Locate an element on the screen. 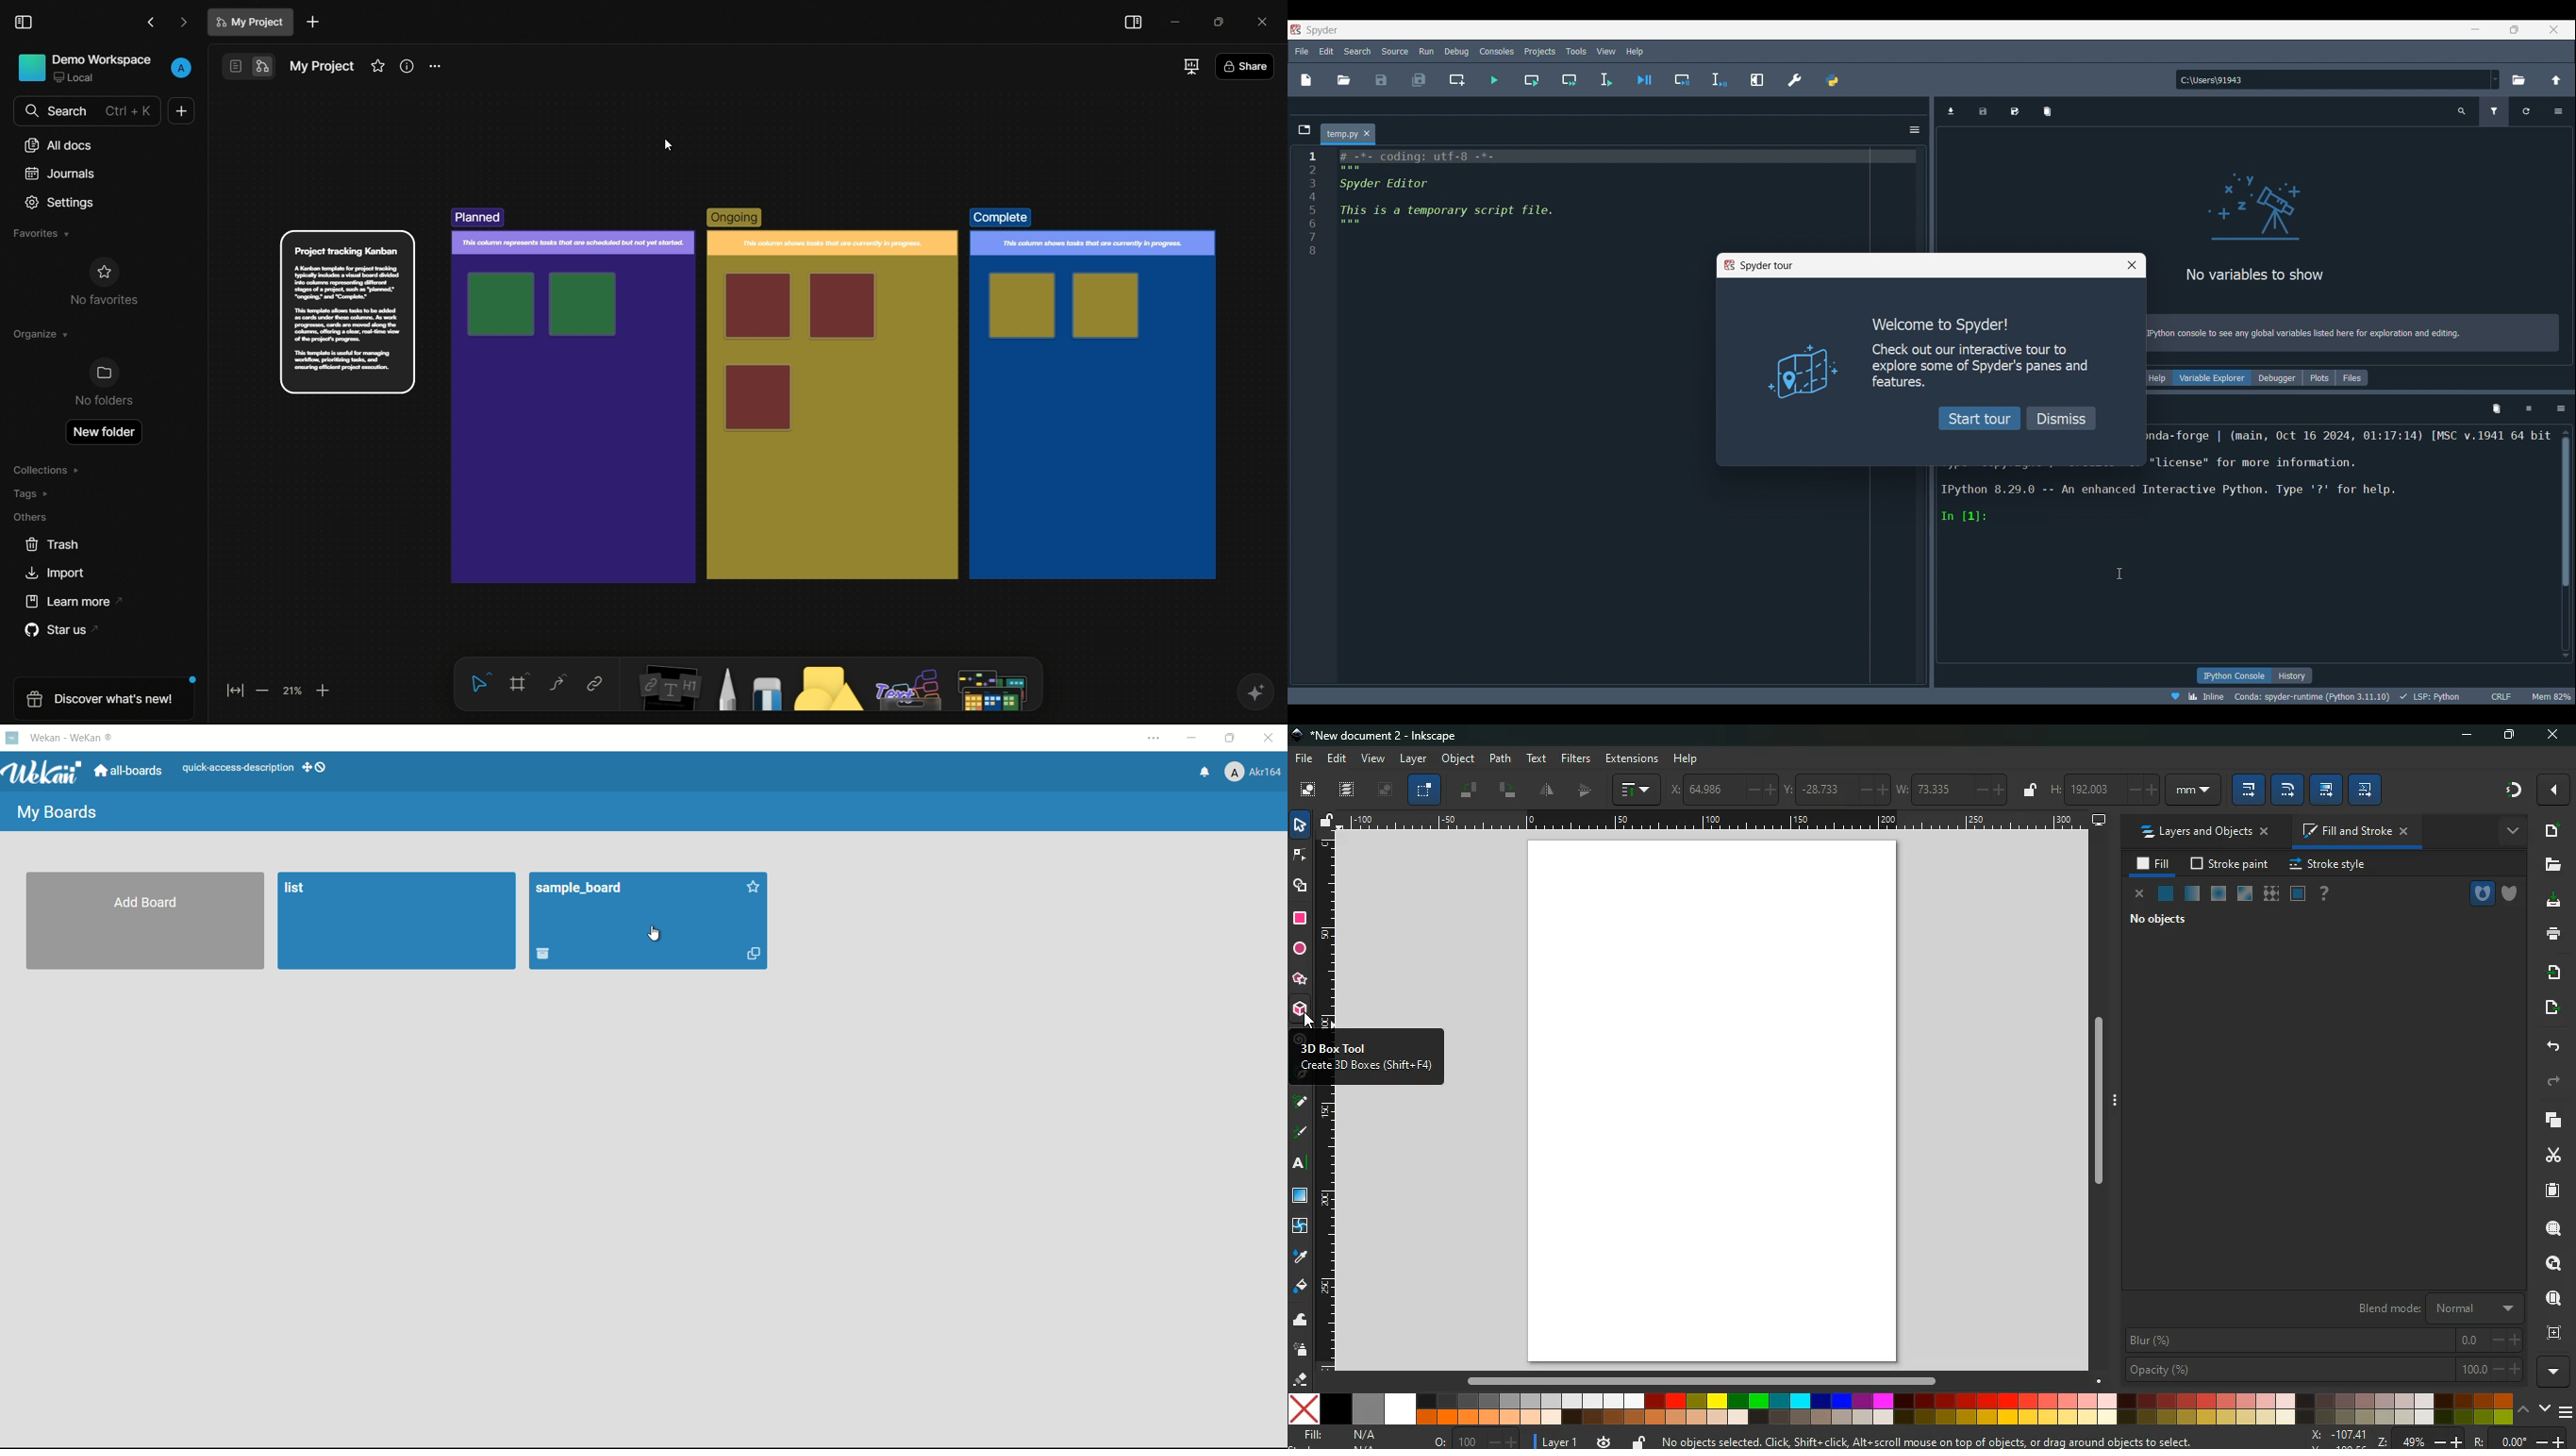 This screenshot has width=2576, height=1456. profile is located at coordinates (1252, 772).